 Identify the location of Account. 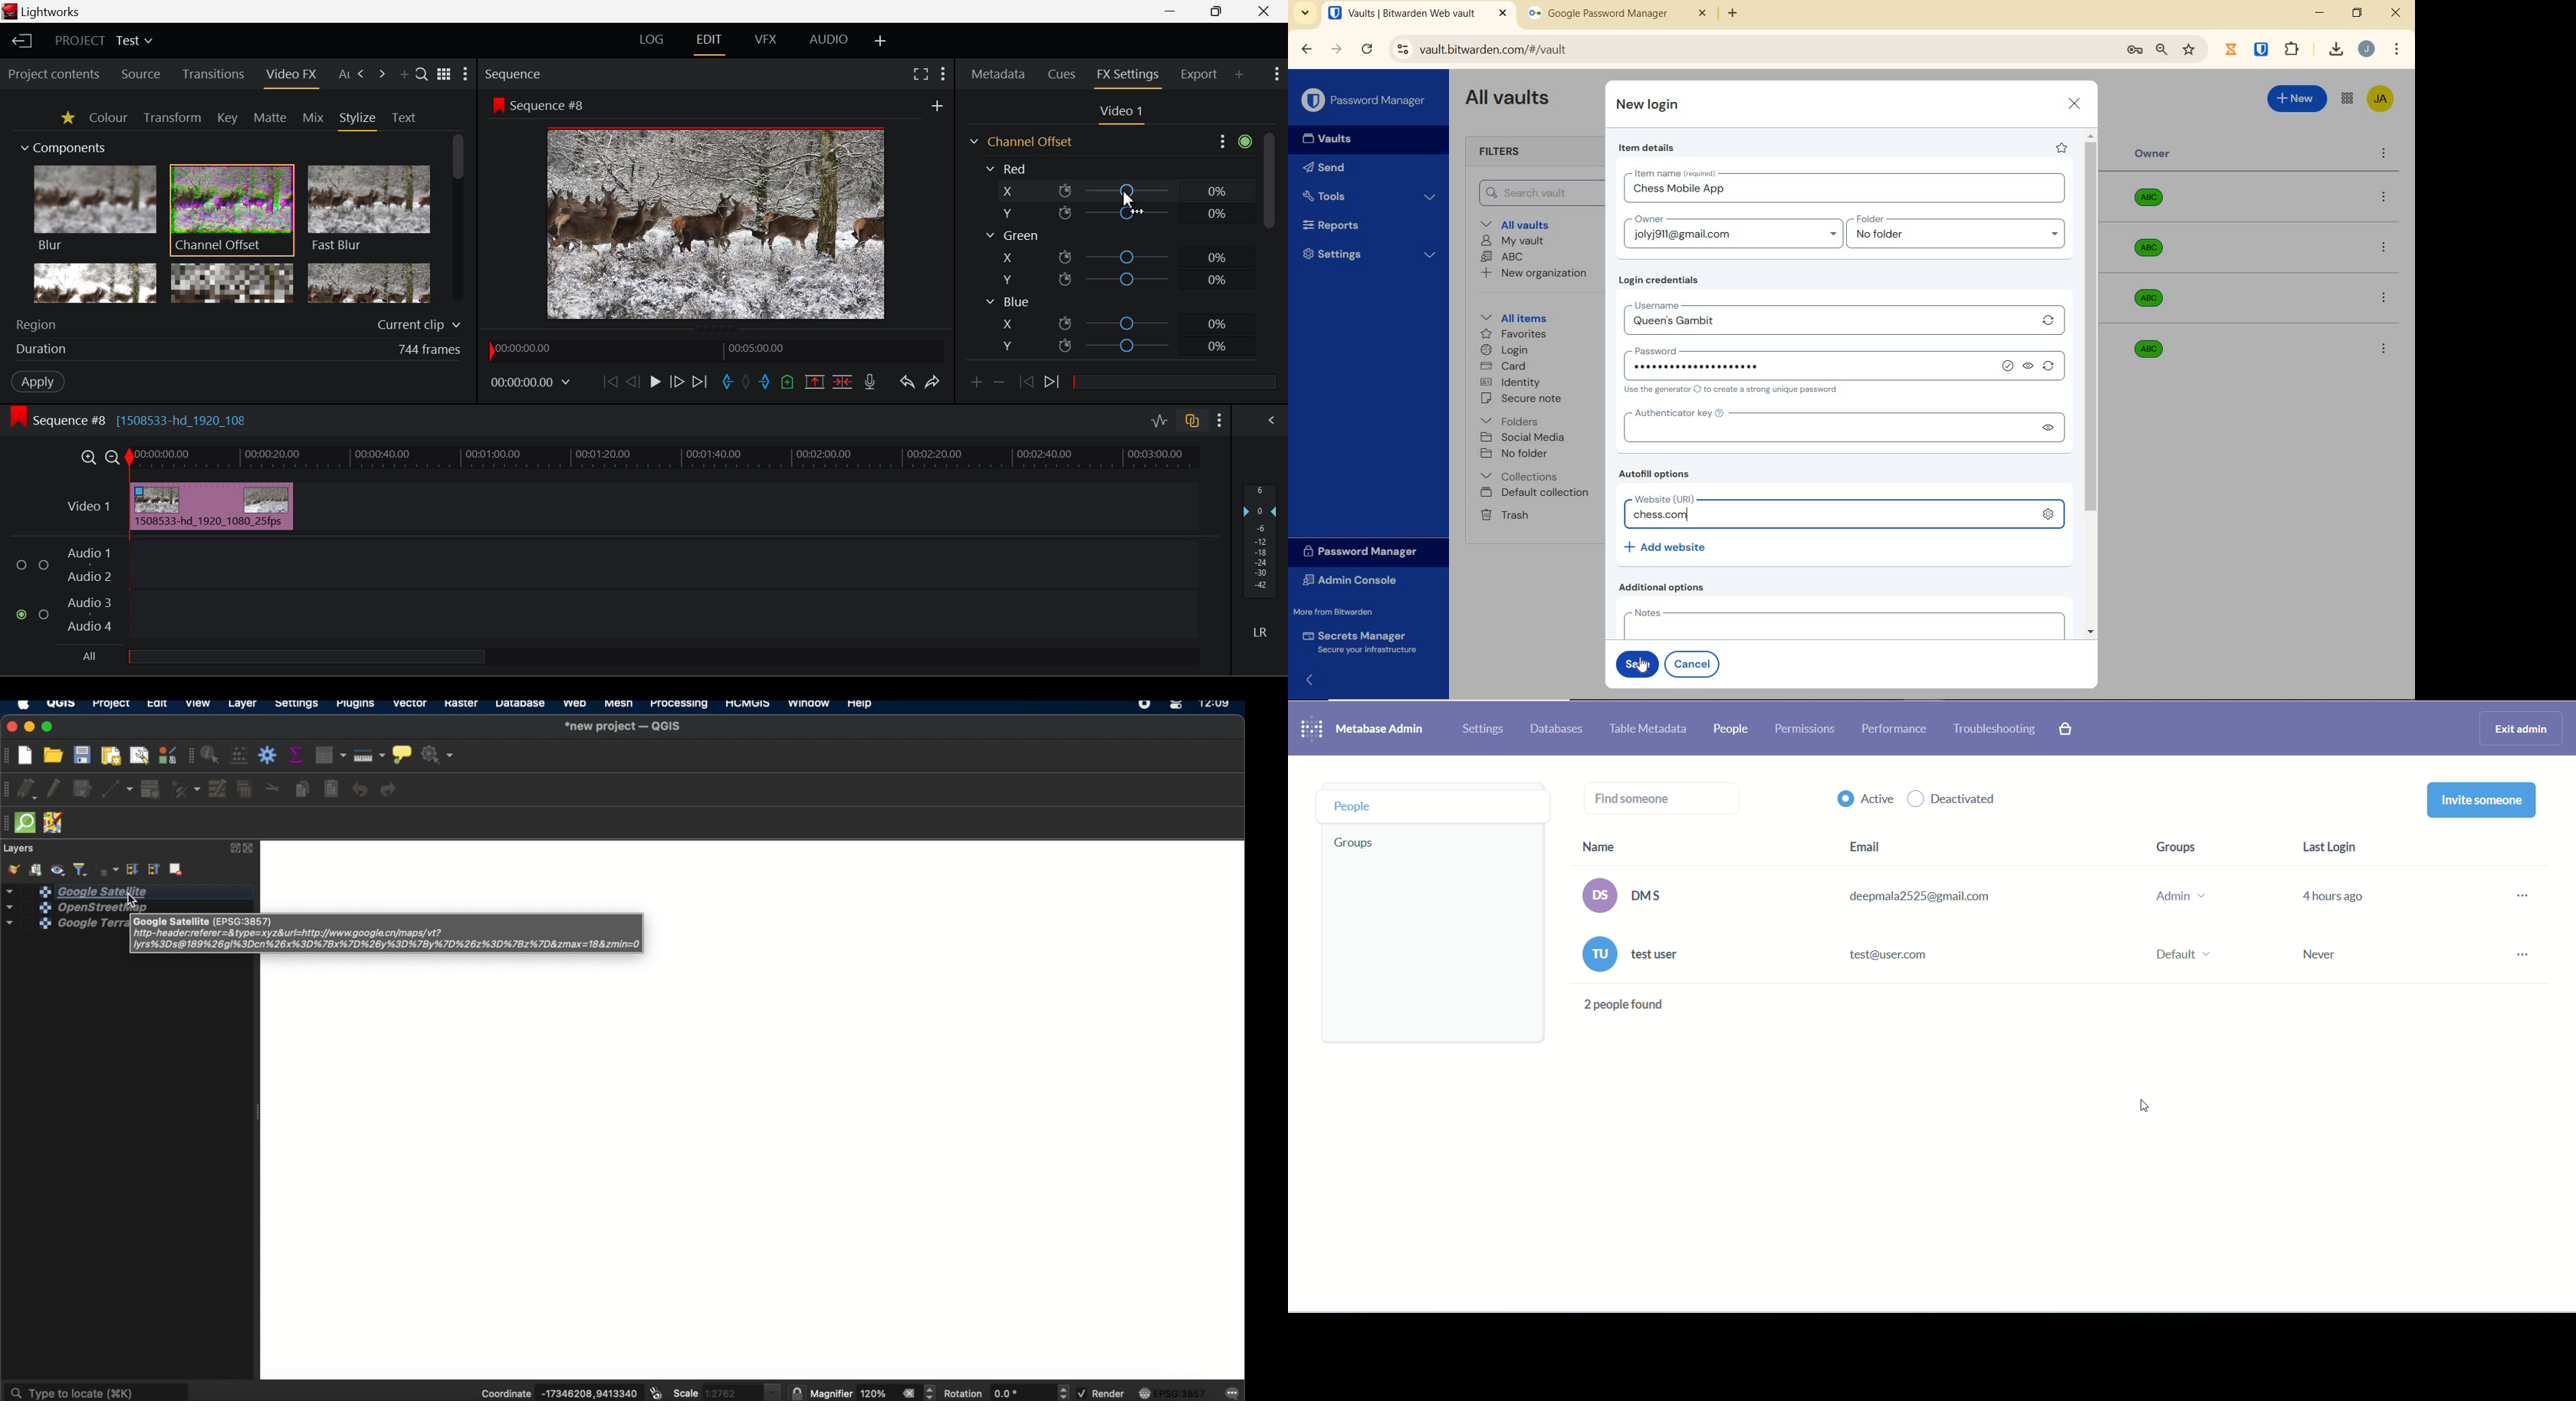
(2367, 49).